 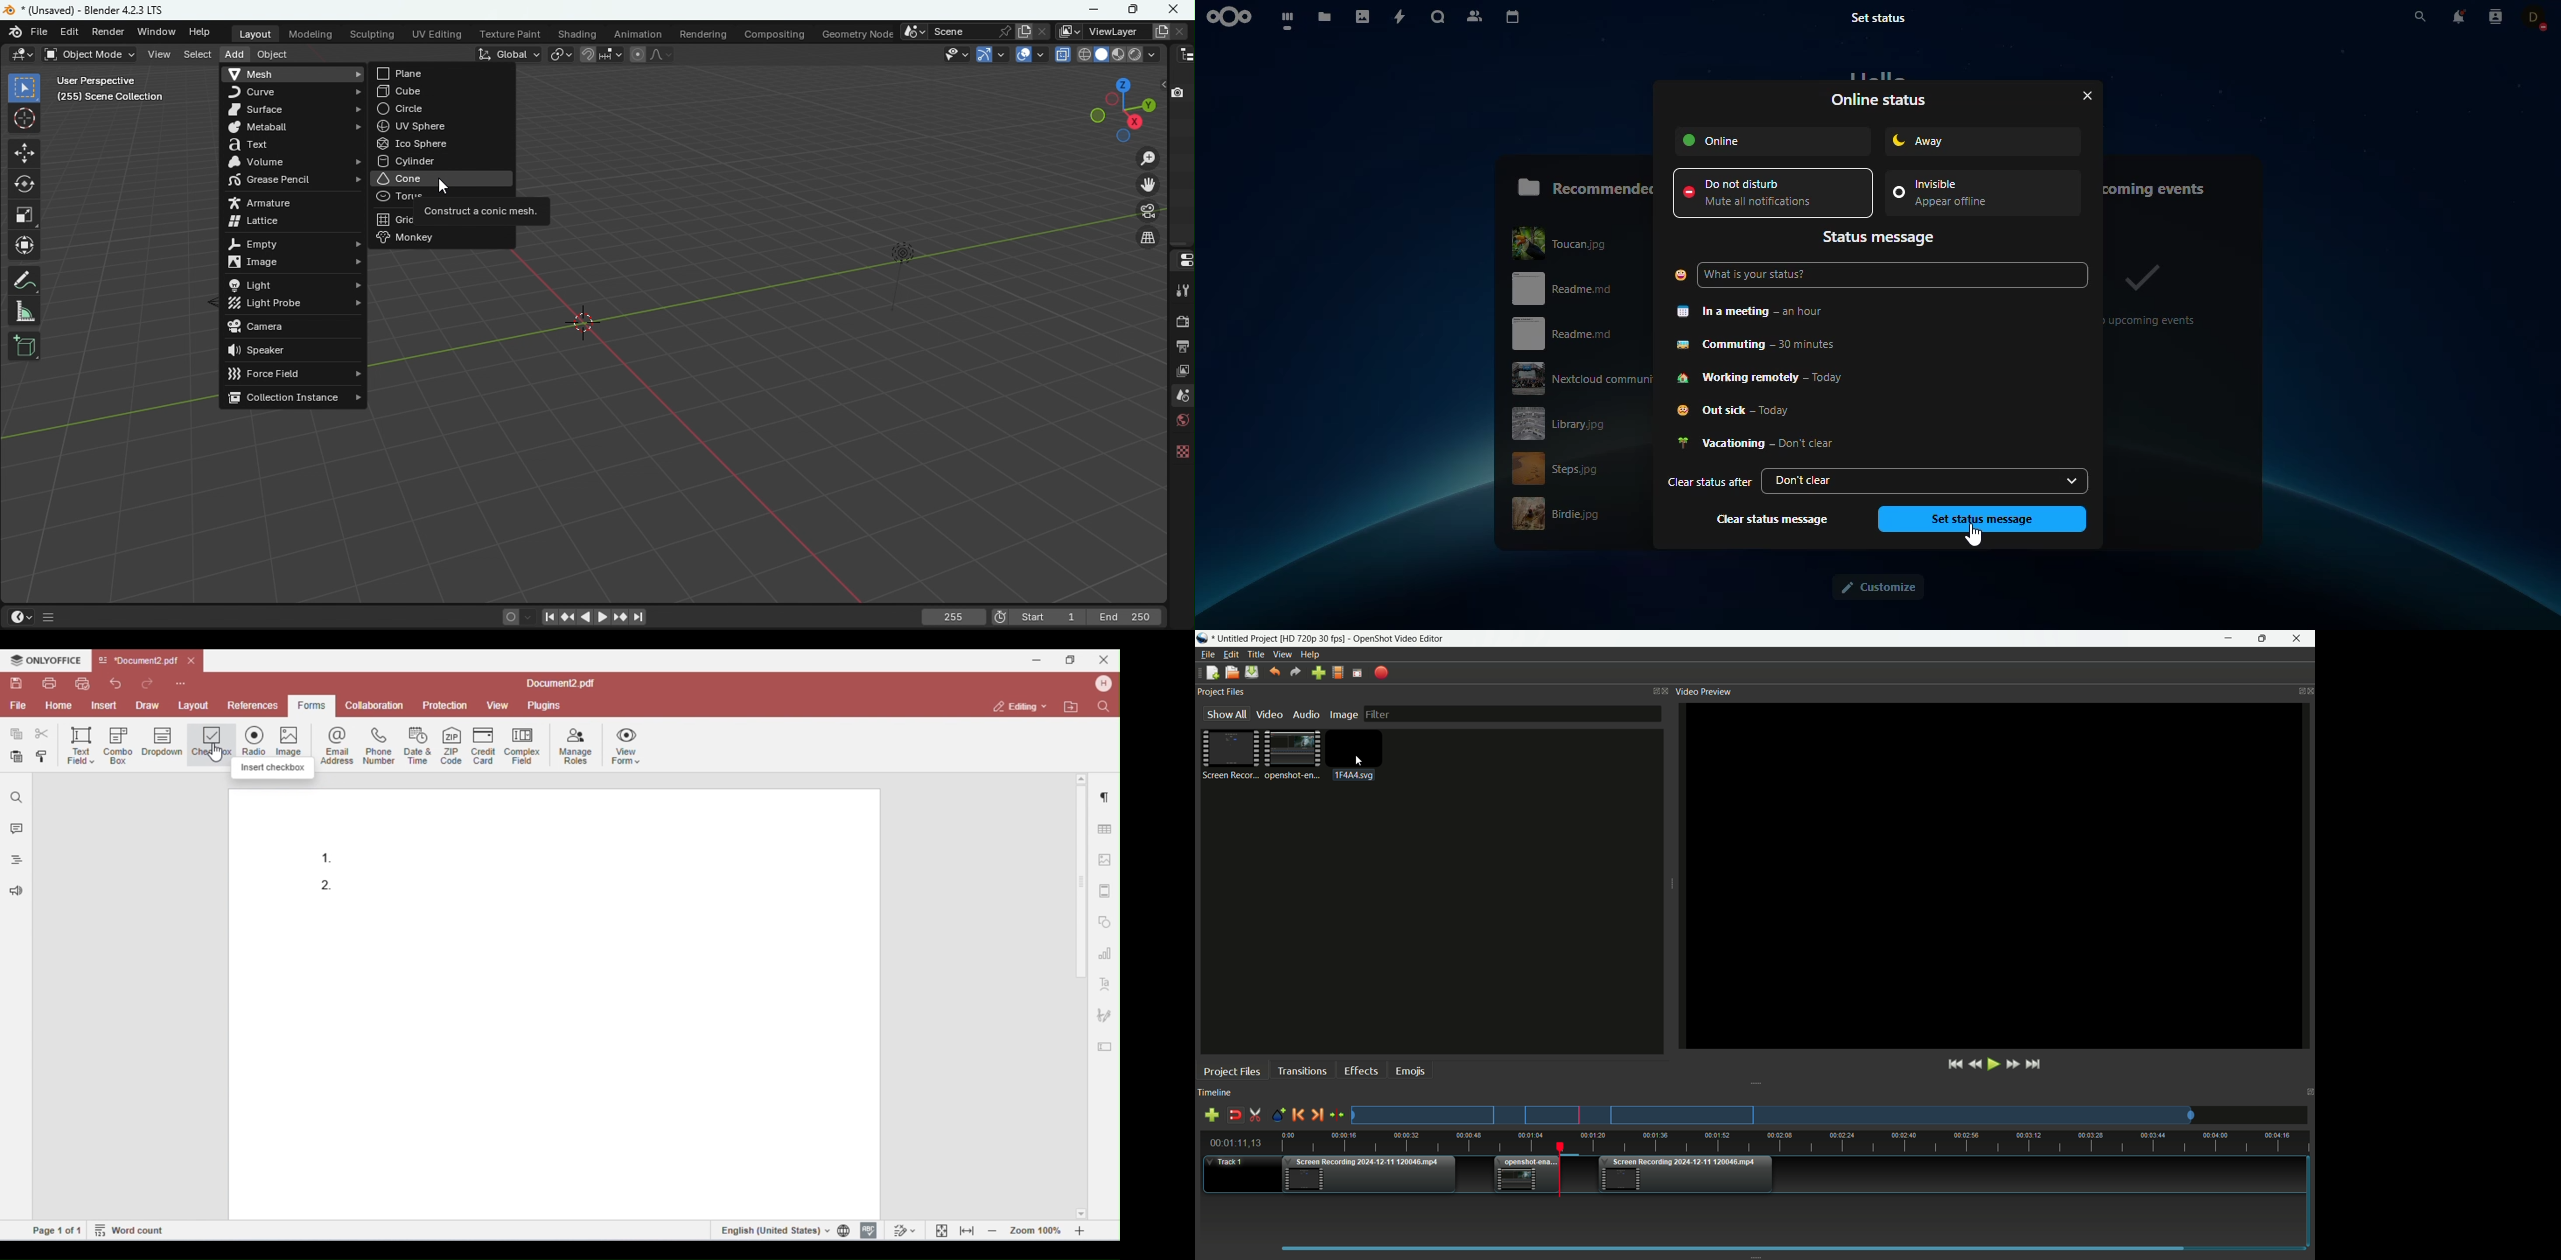 I want to click on invisible, so click(x=1970, y=195).